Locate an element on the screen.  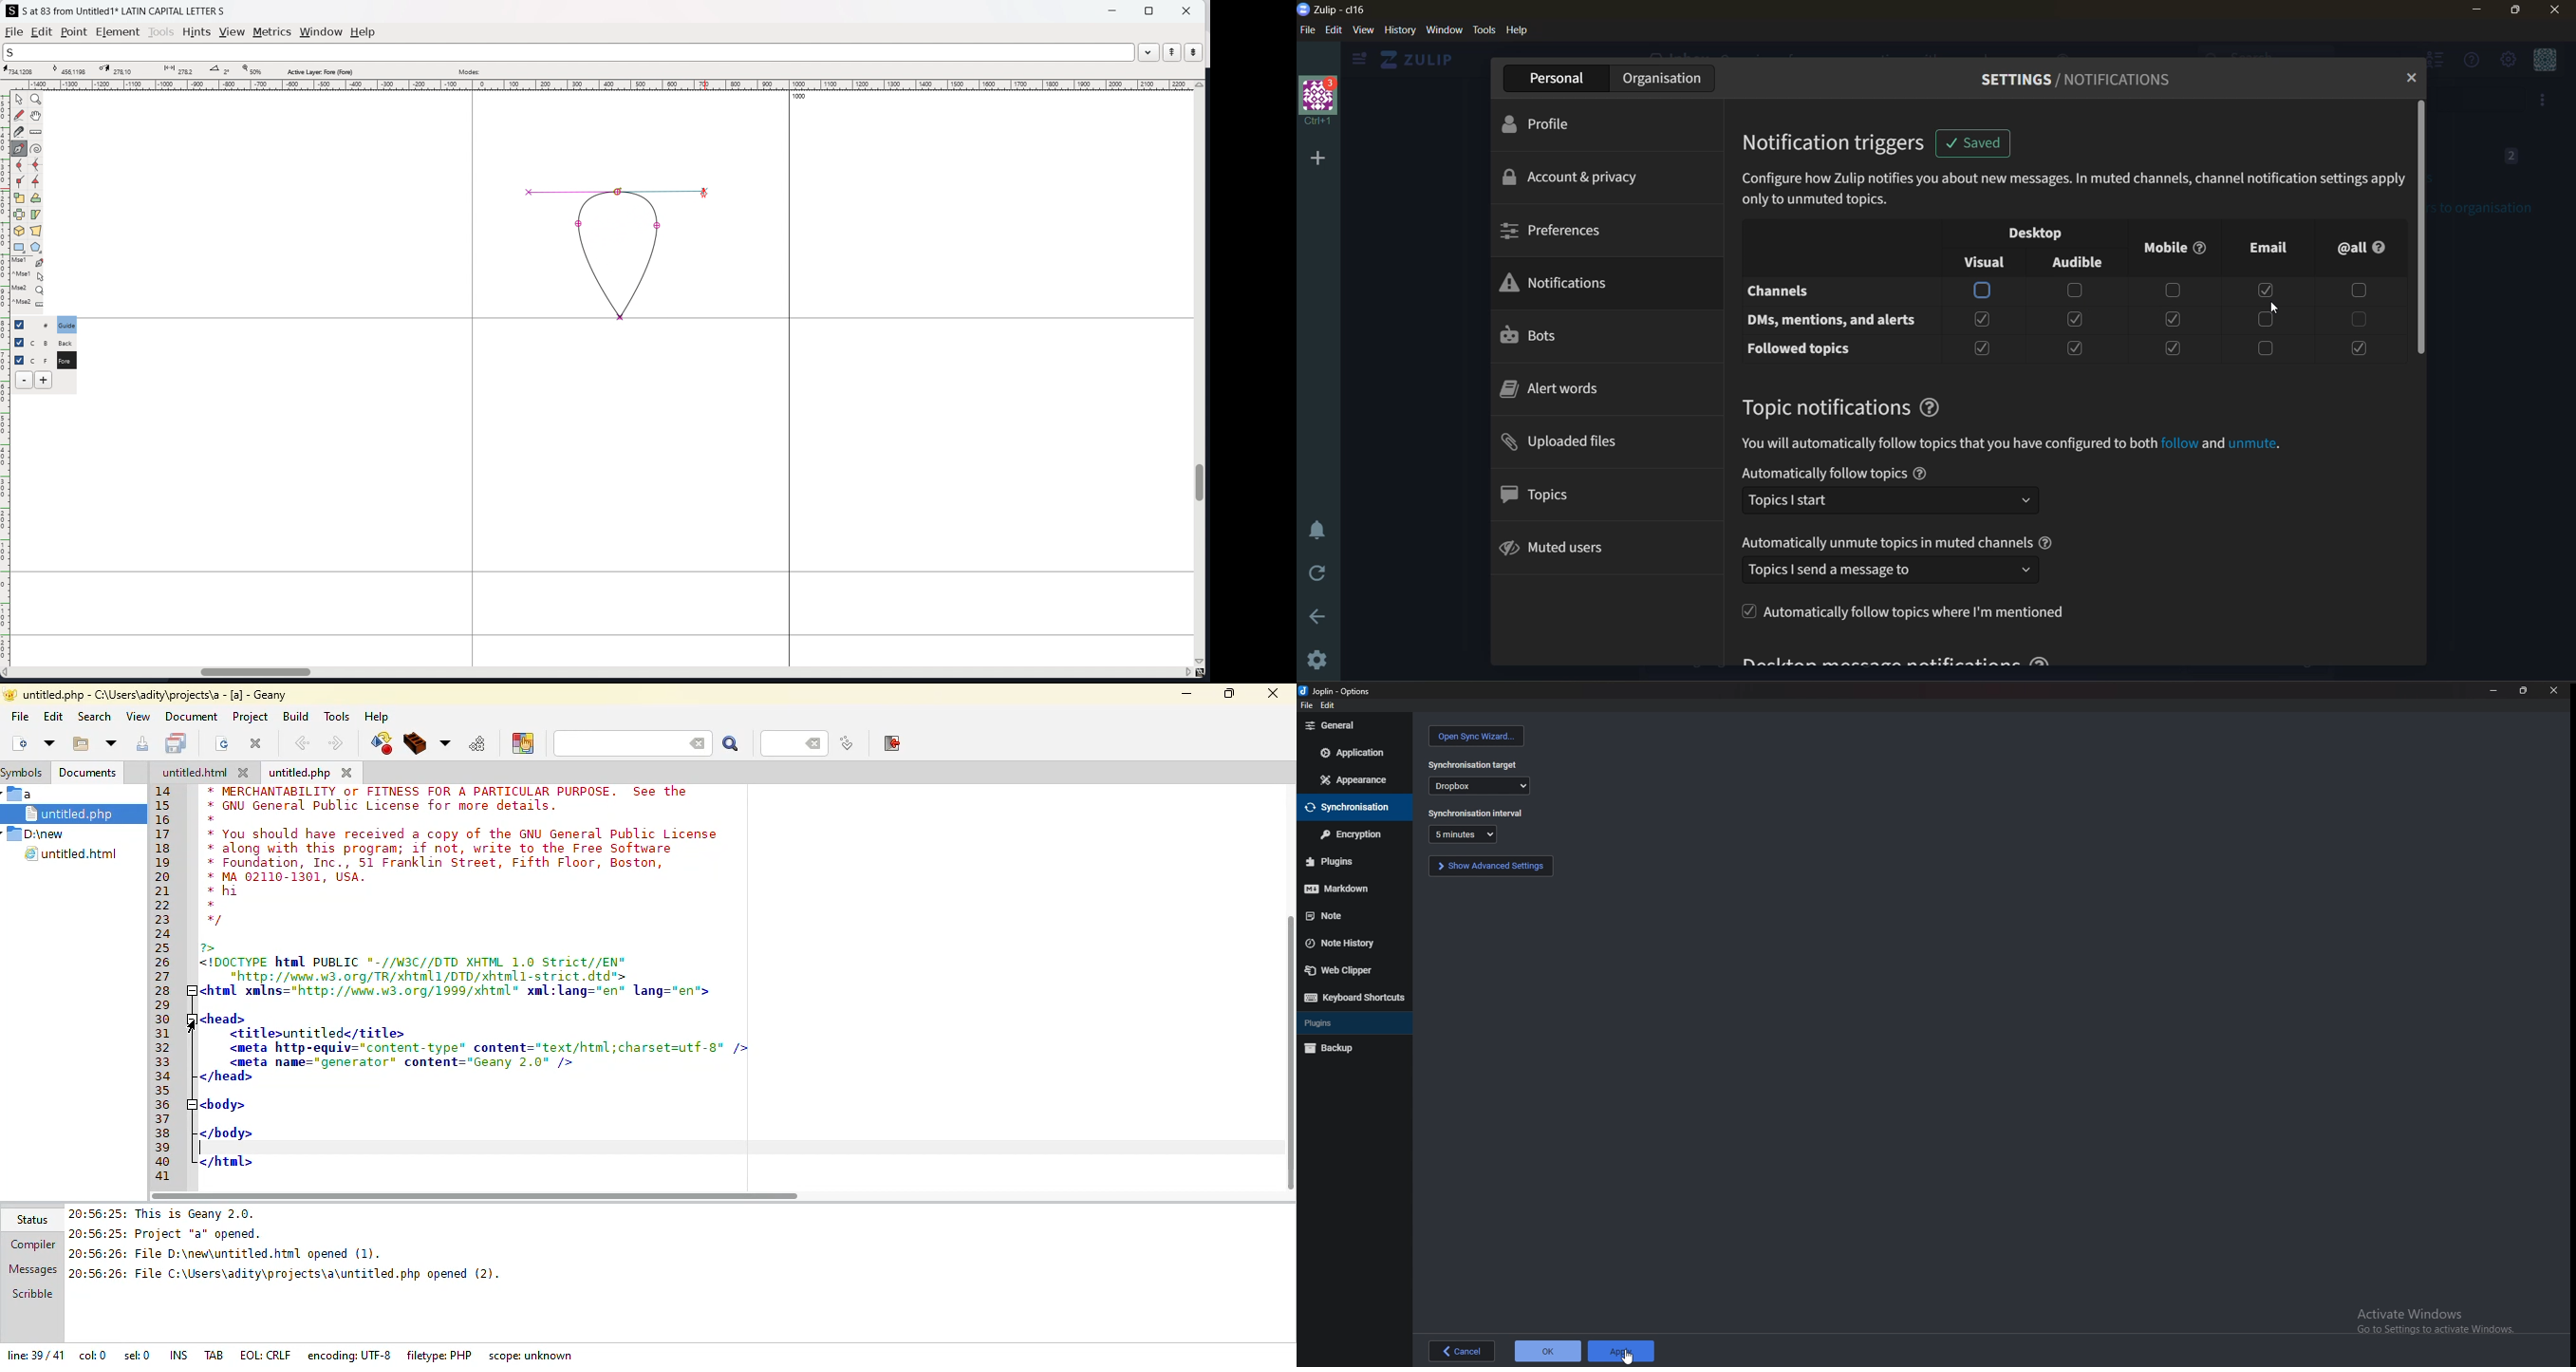
and is located at coordinates (2213, 444).